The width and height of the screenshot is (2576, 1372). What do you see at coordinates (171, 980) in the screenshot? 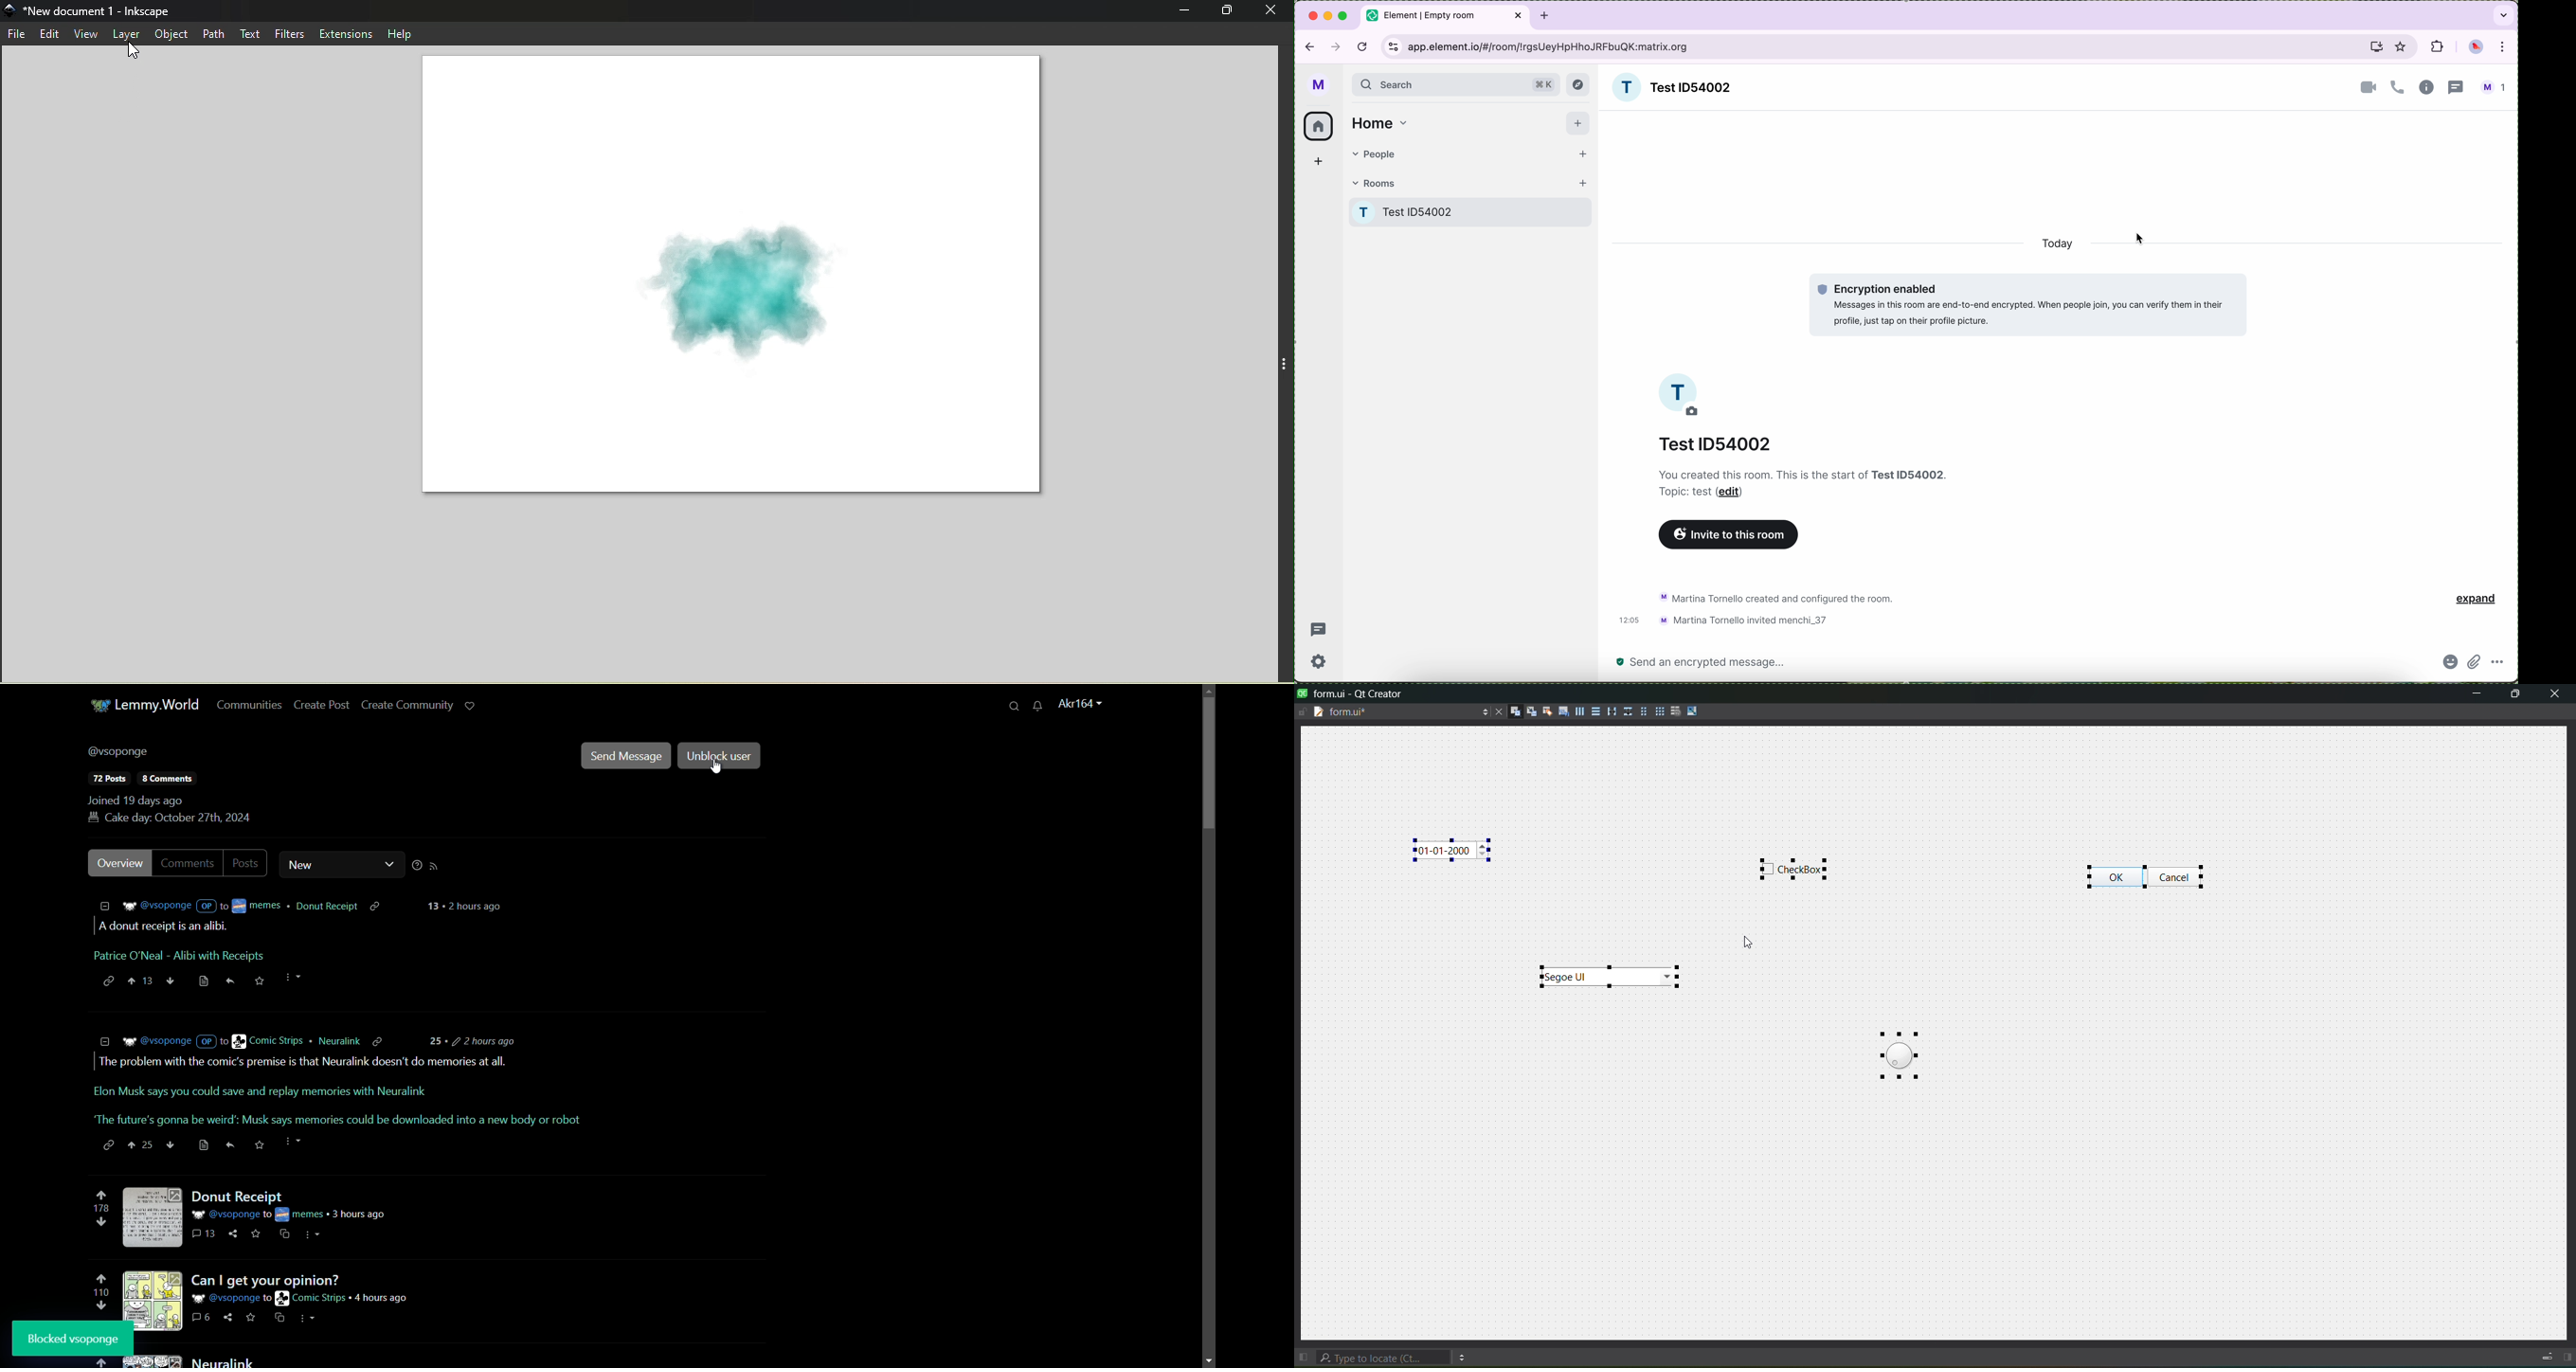
I see `down` at bounding box center [171, 980].